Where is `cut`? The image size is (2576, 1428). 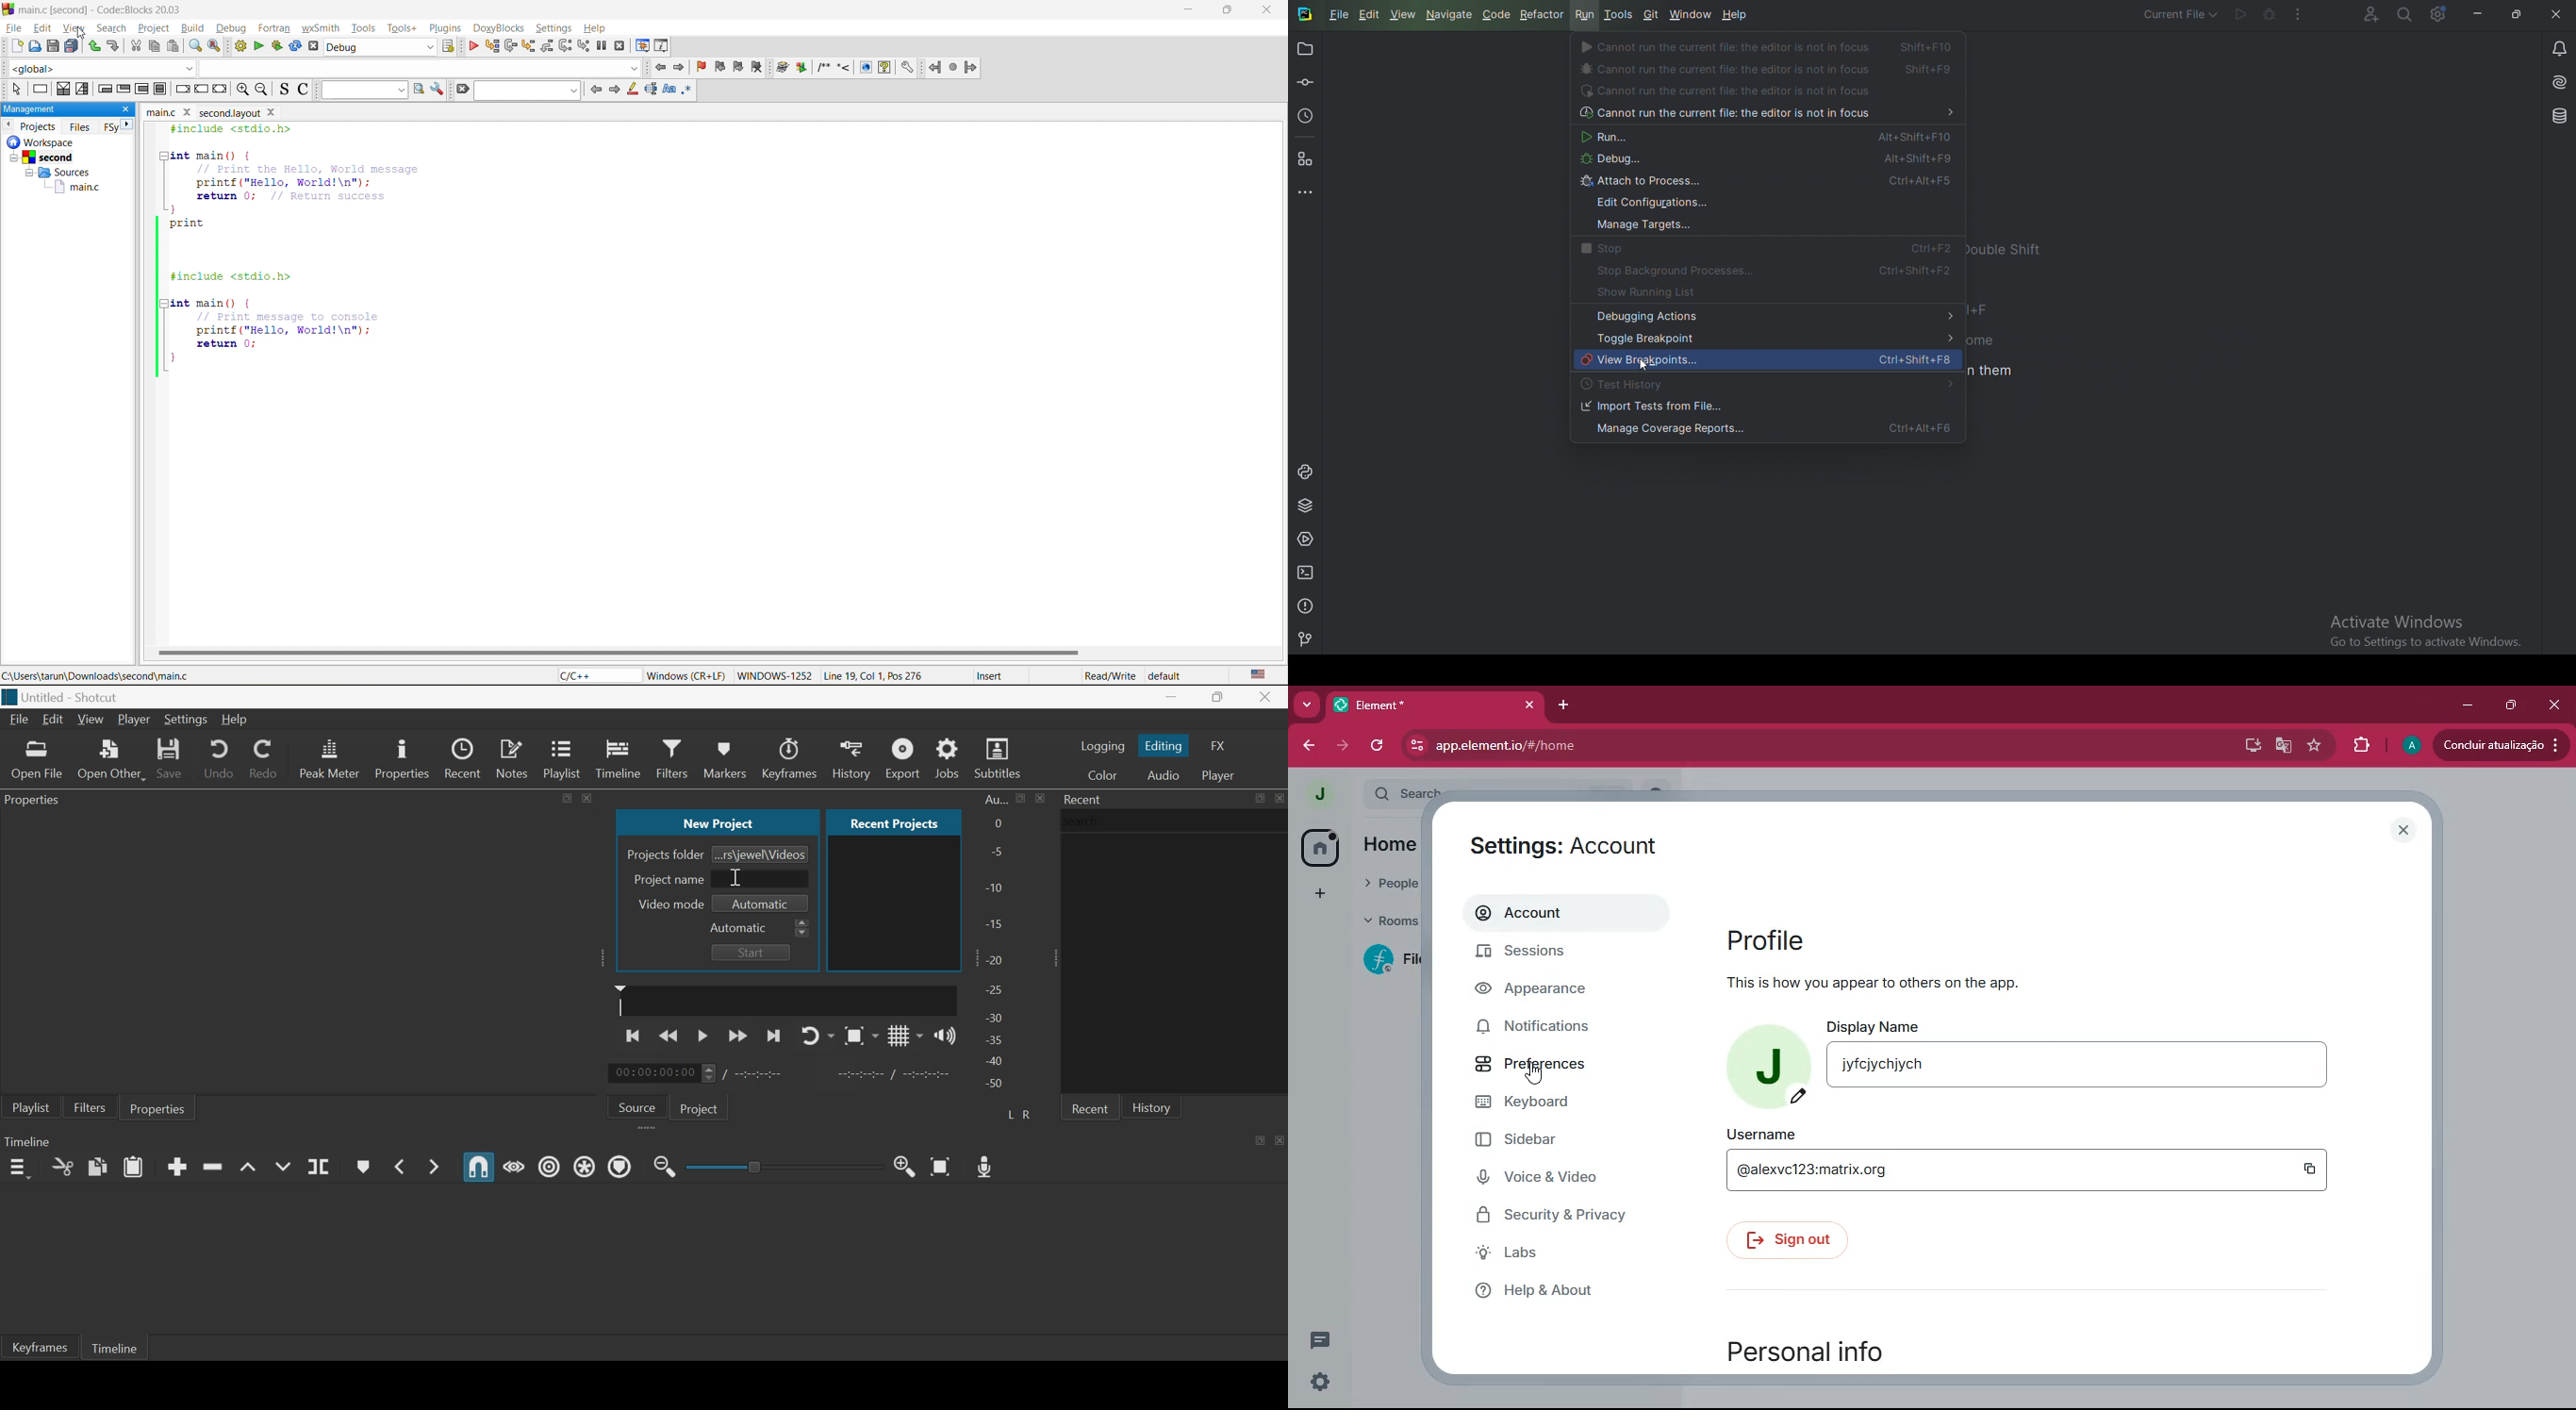
cut is located at coordinates (136, 46).